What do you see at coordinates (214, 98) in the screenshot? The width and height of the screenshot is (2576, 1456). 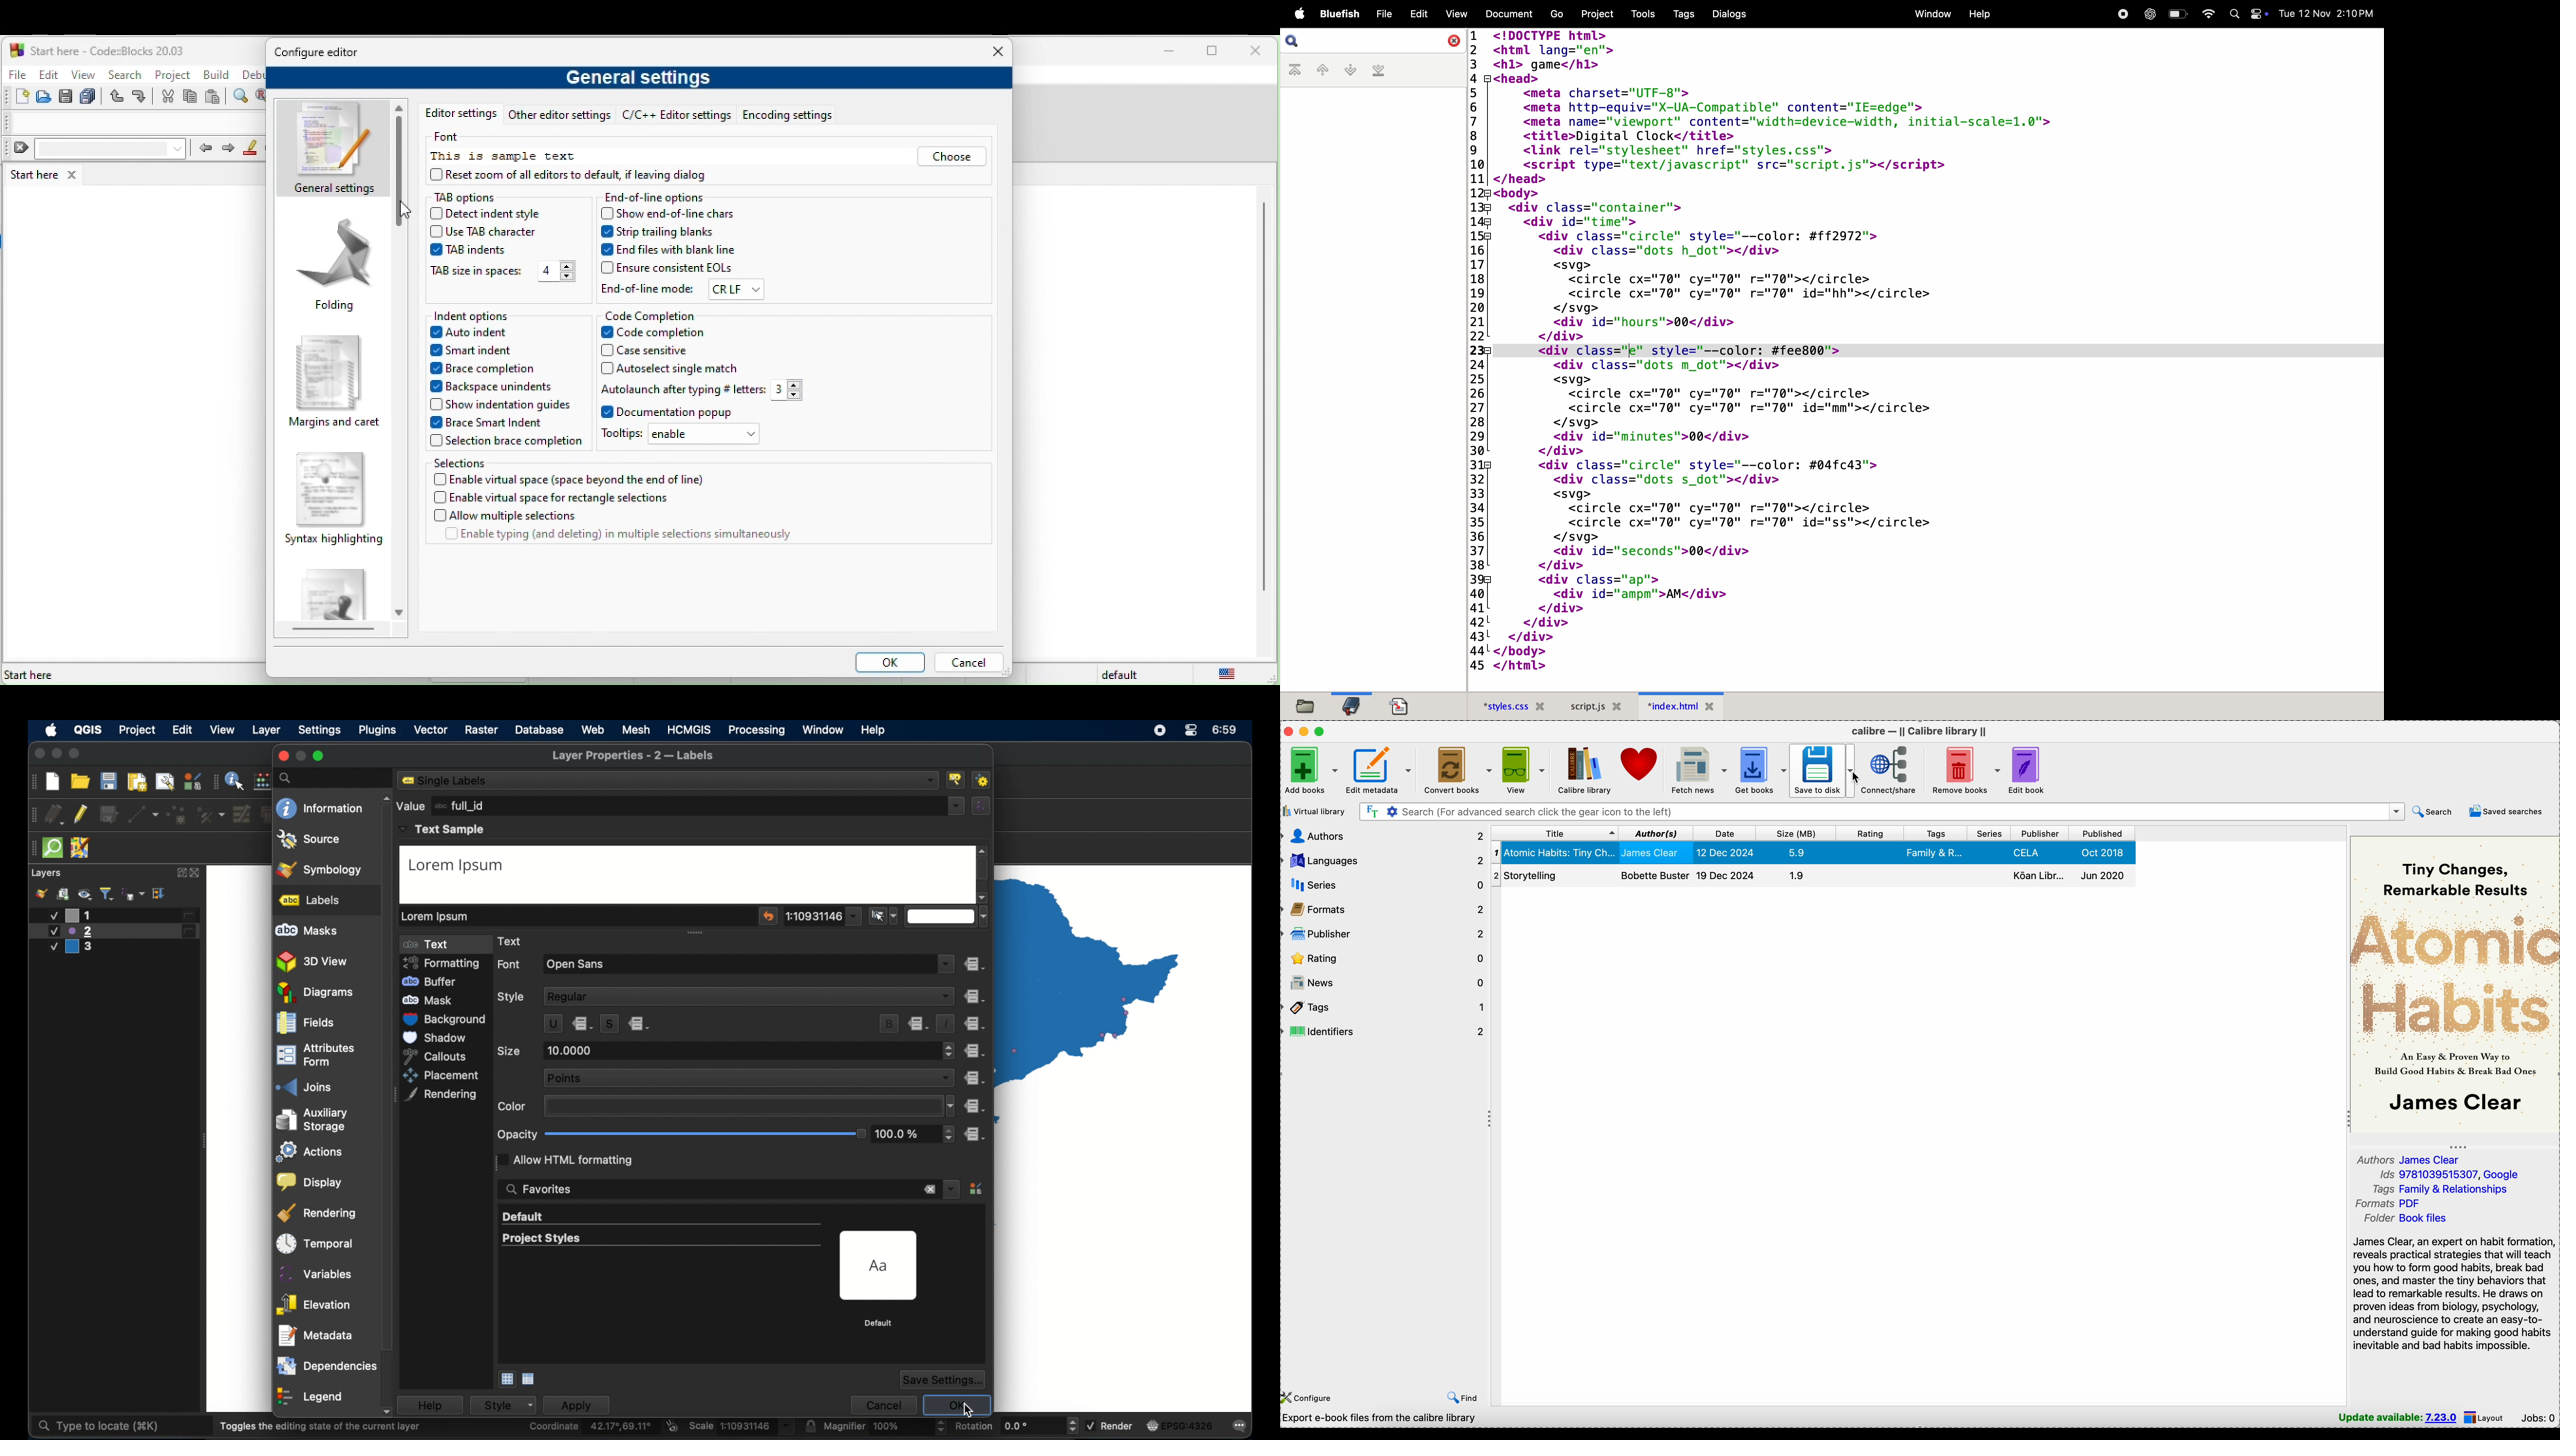 I see `paste` at bounding box center [214, 98].